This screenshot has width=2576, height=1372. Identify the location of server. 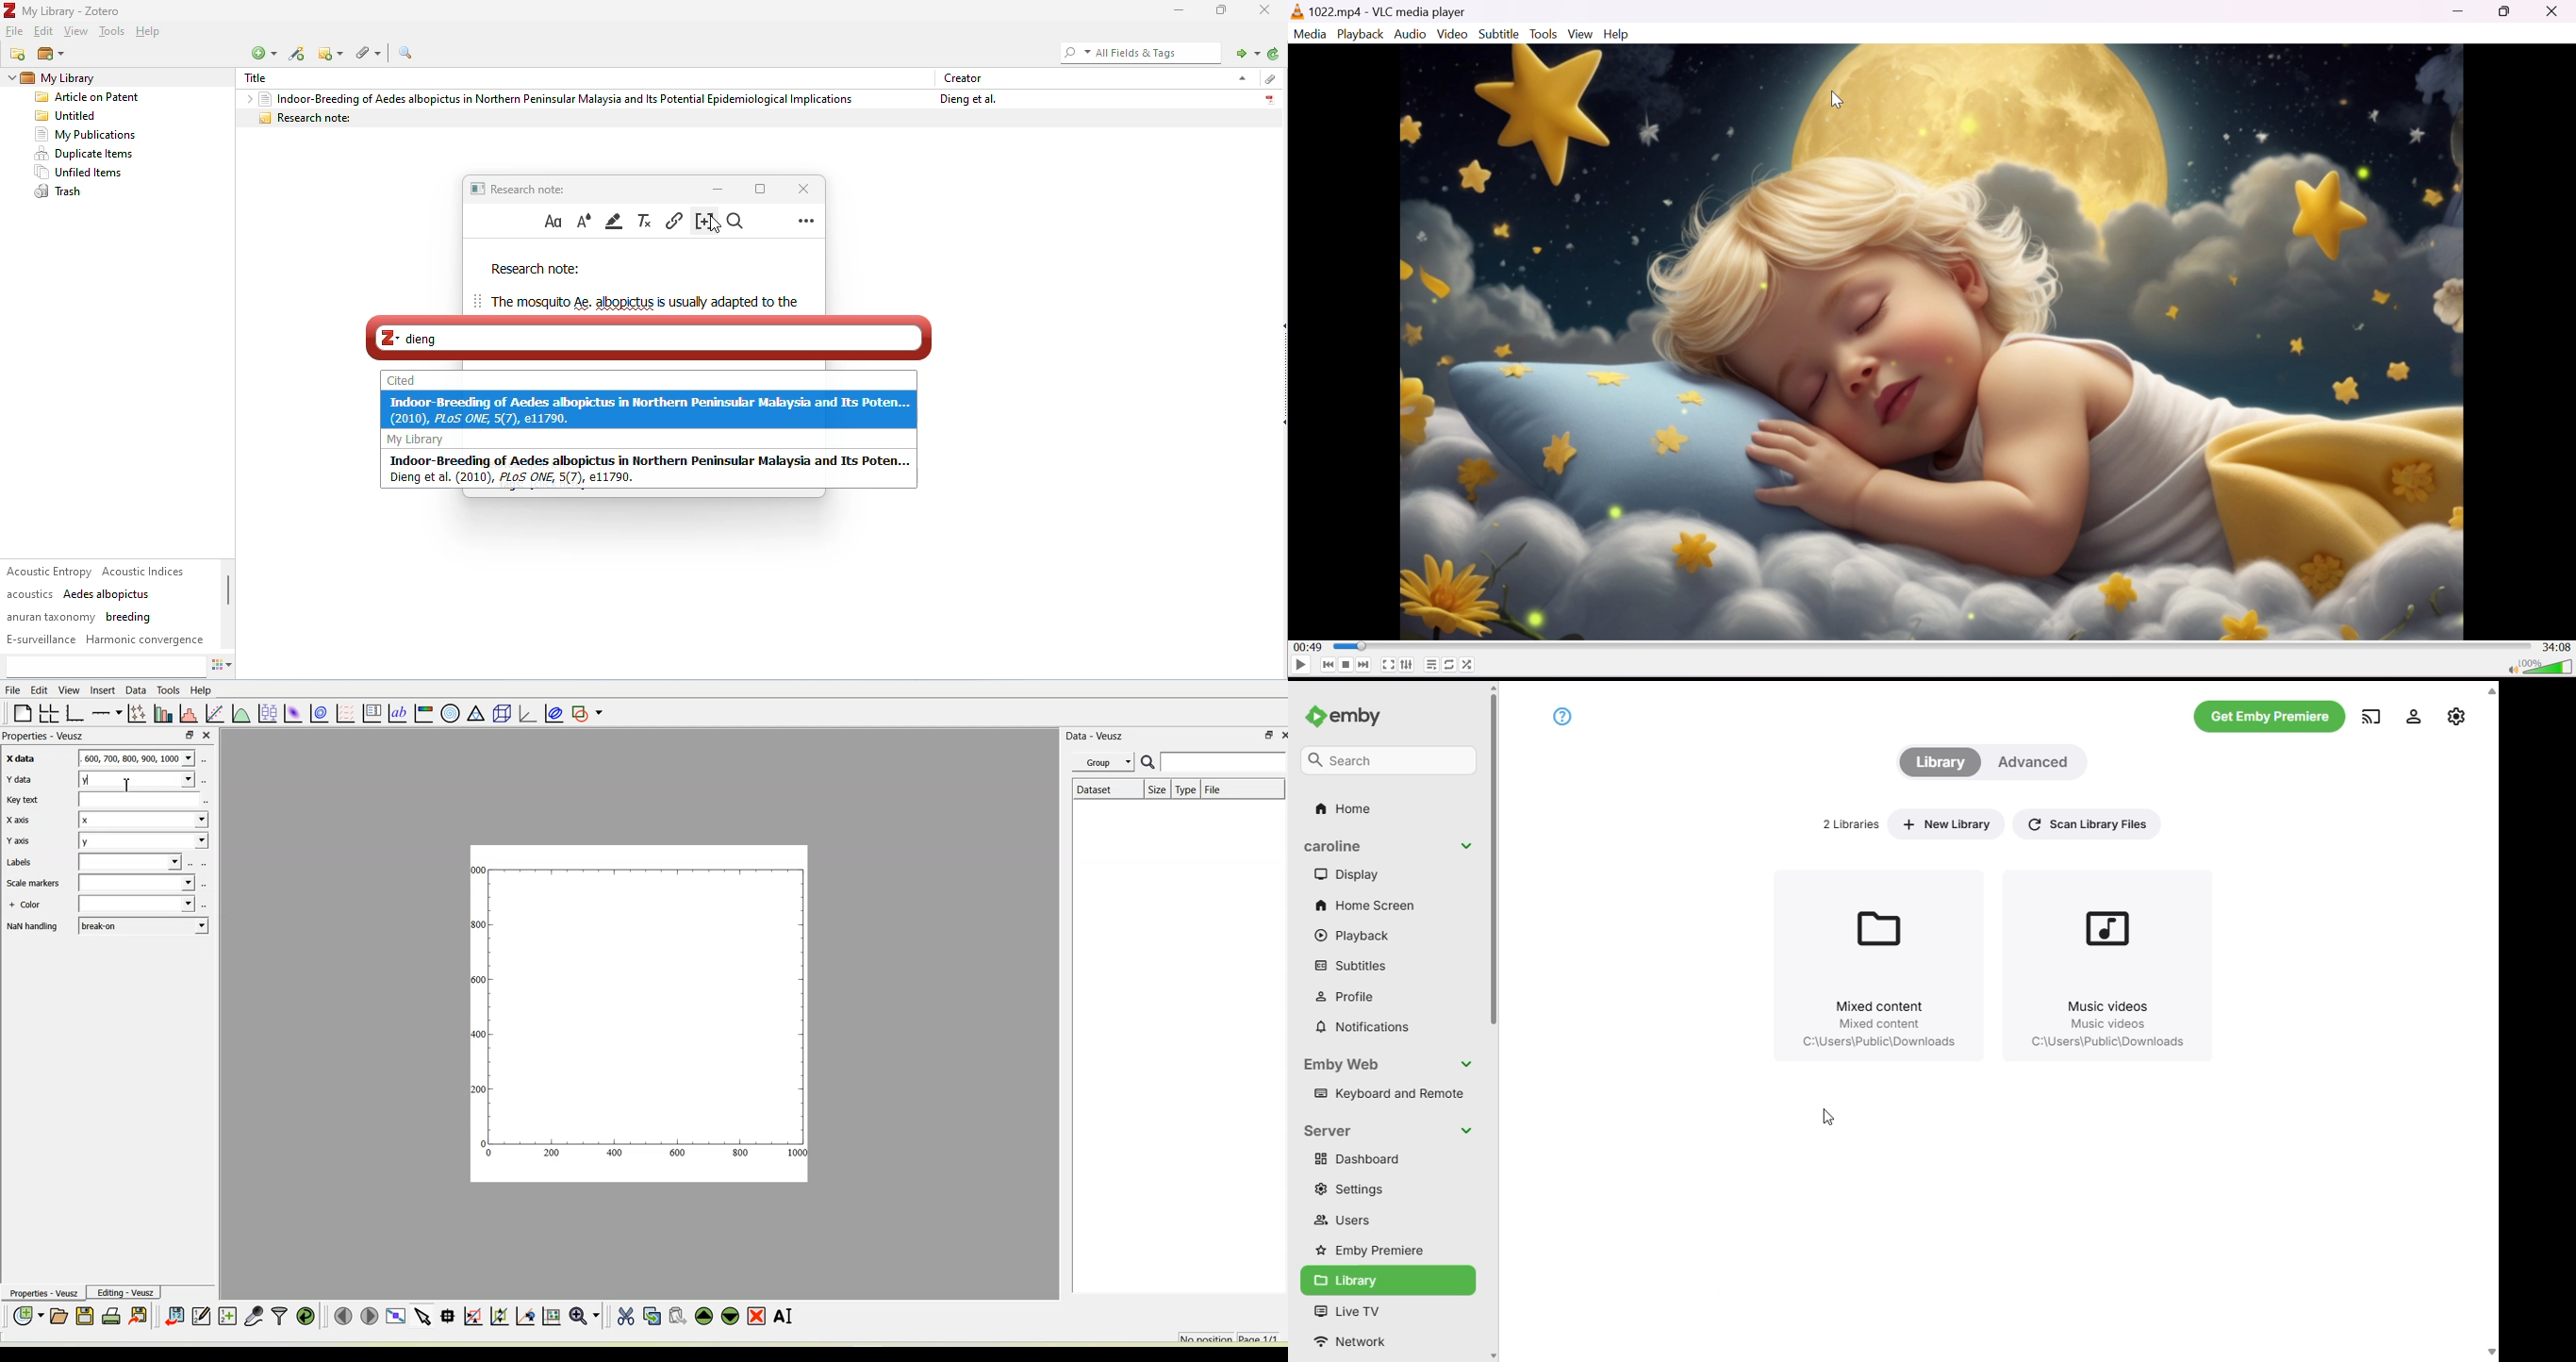
(1326, 1131).